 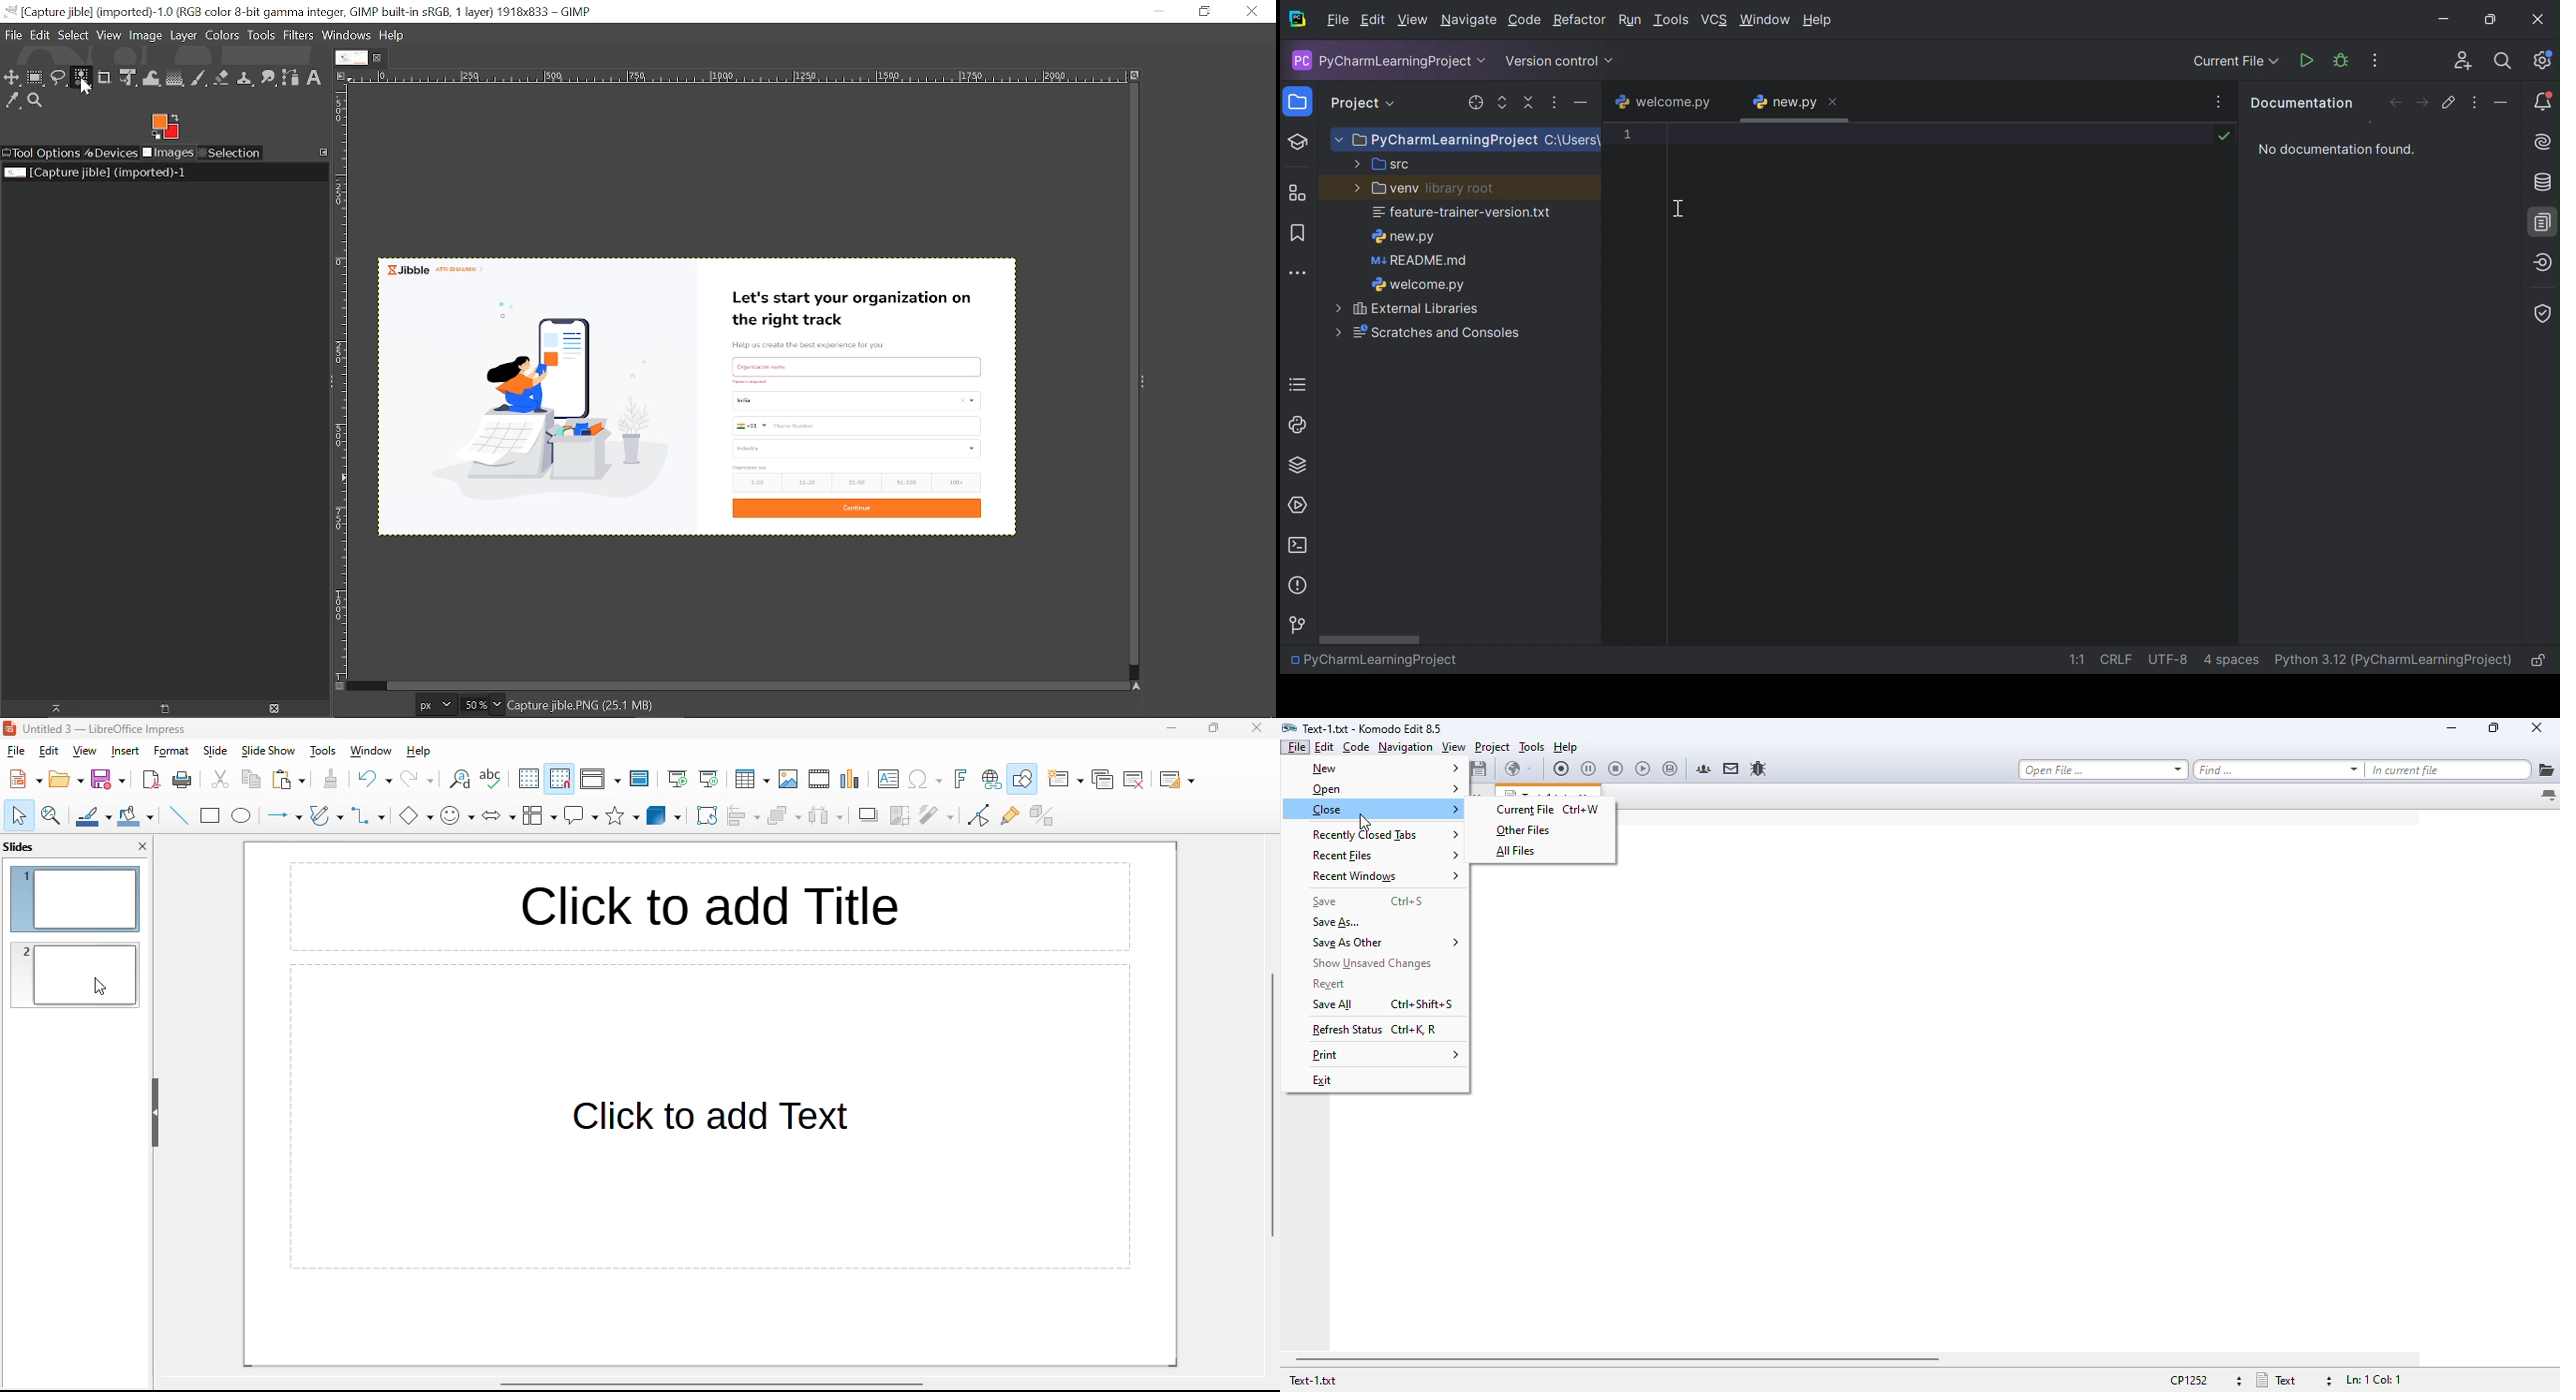 I want to click on Restore down, so click(x=2495, y=21).